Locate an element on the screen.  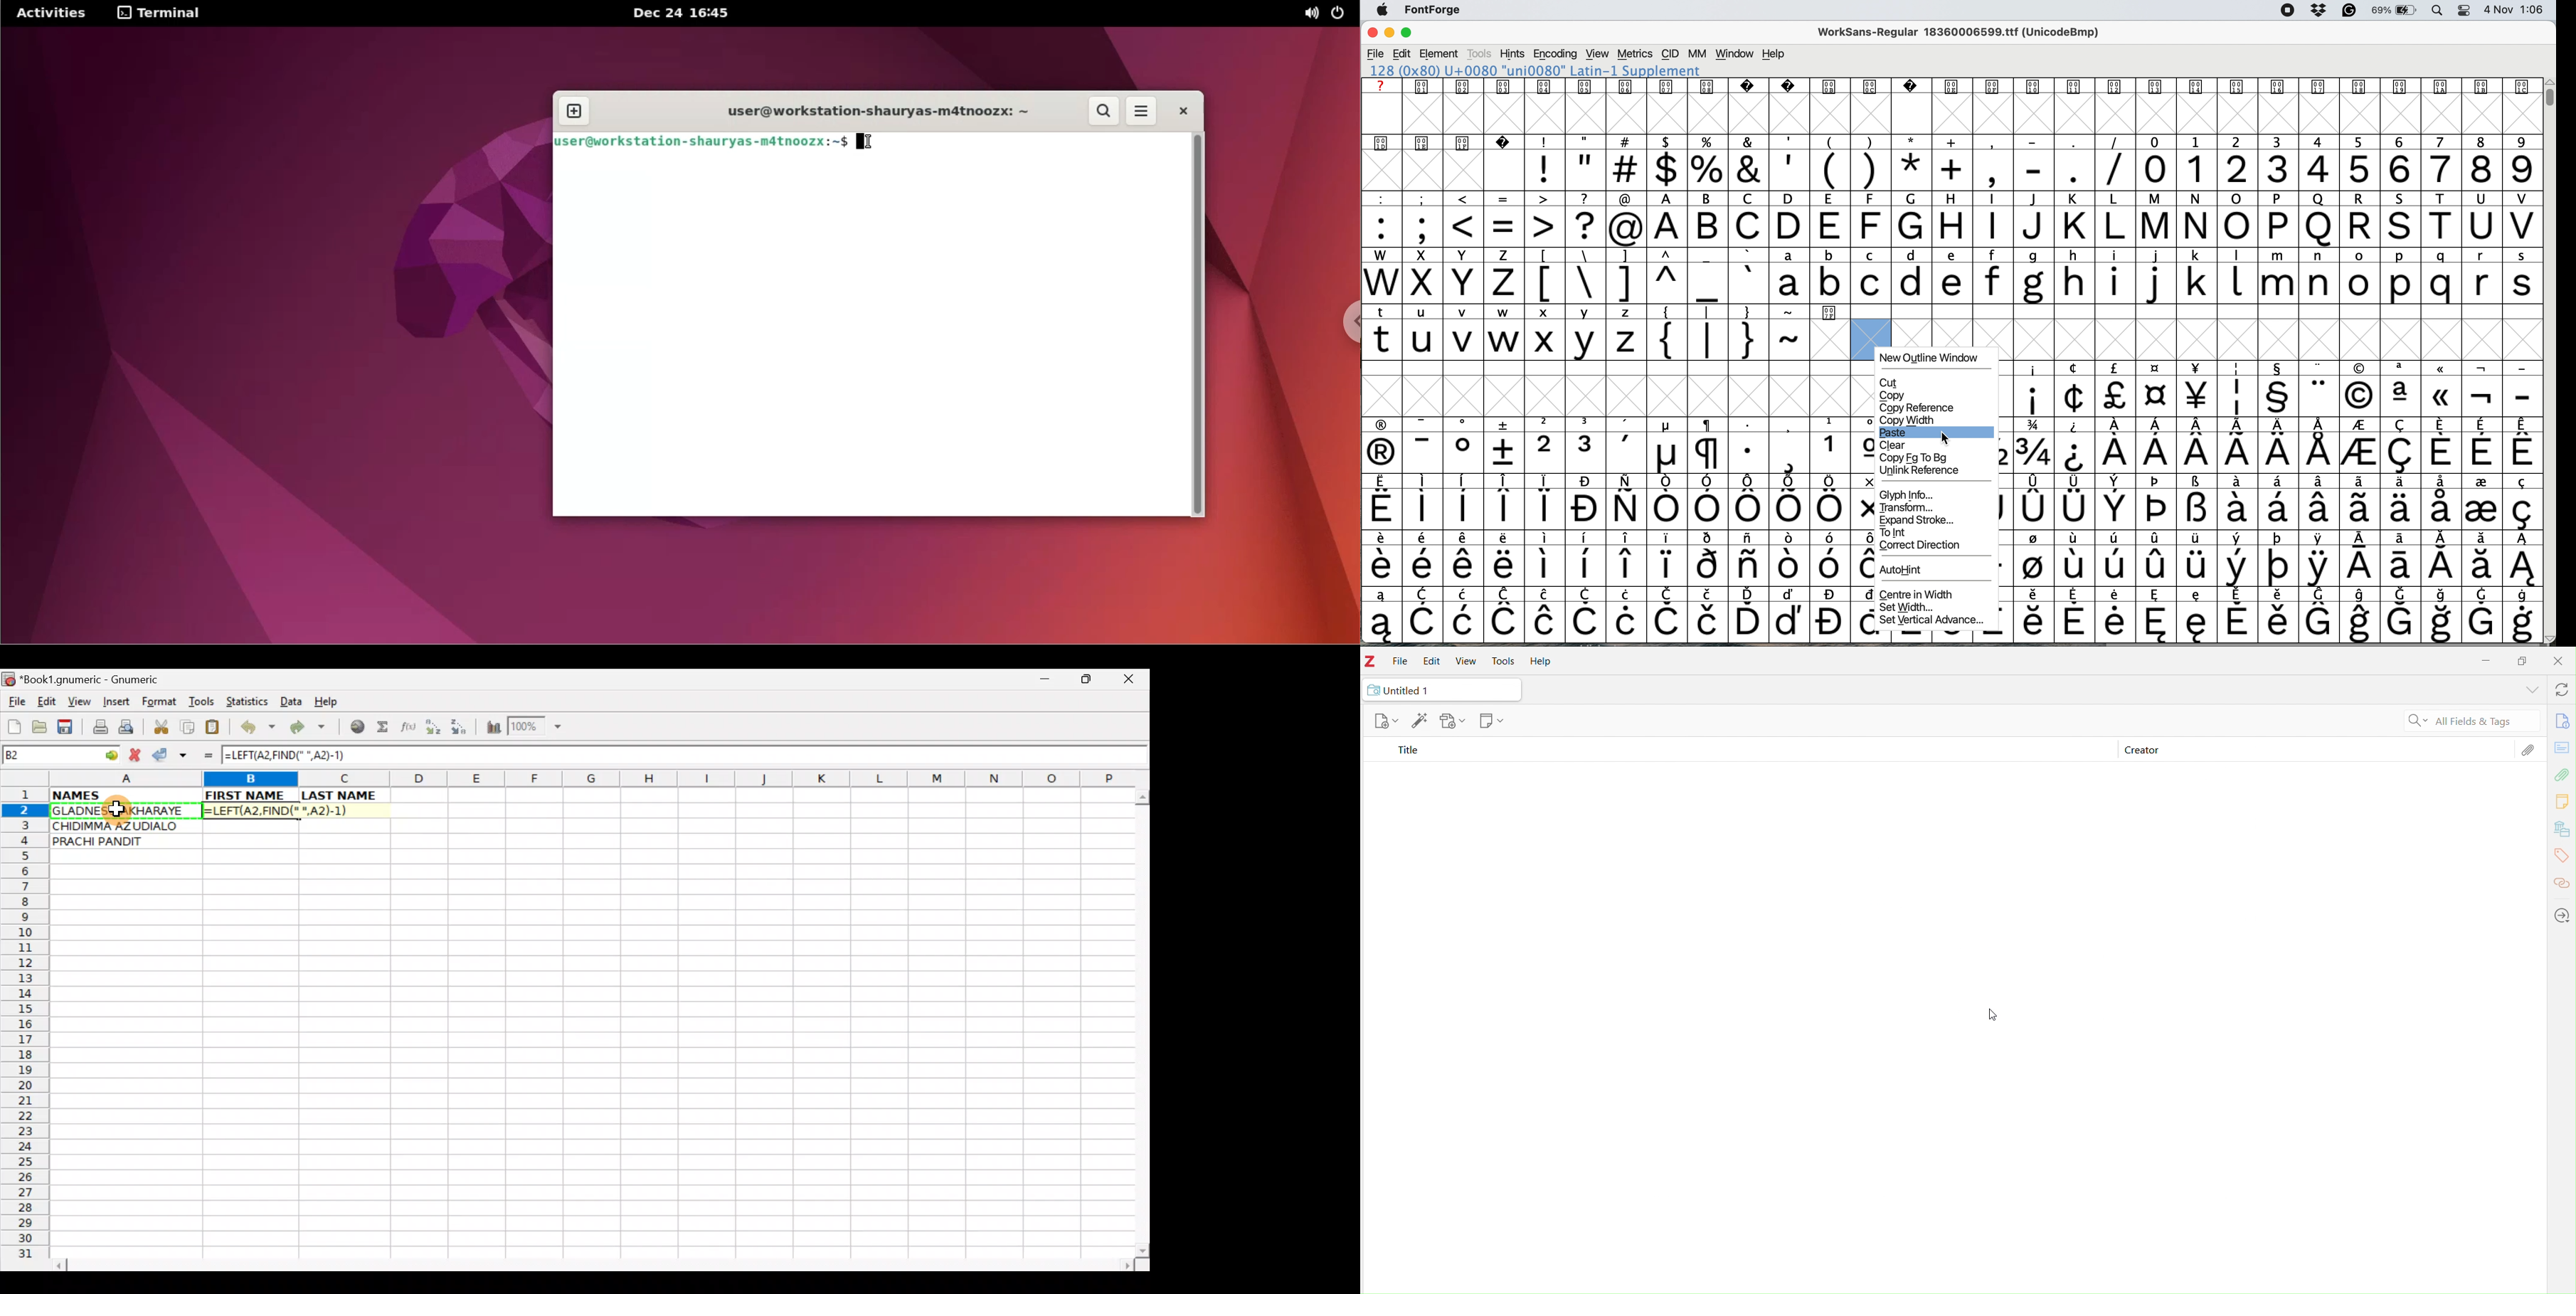
new outline window is located at coordinates (1934, 359).